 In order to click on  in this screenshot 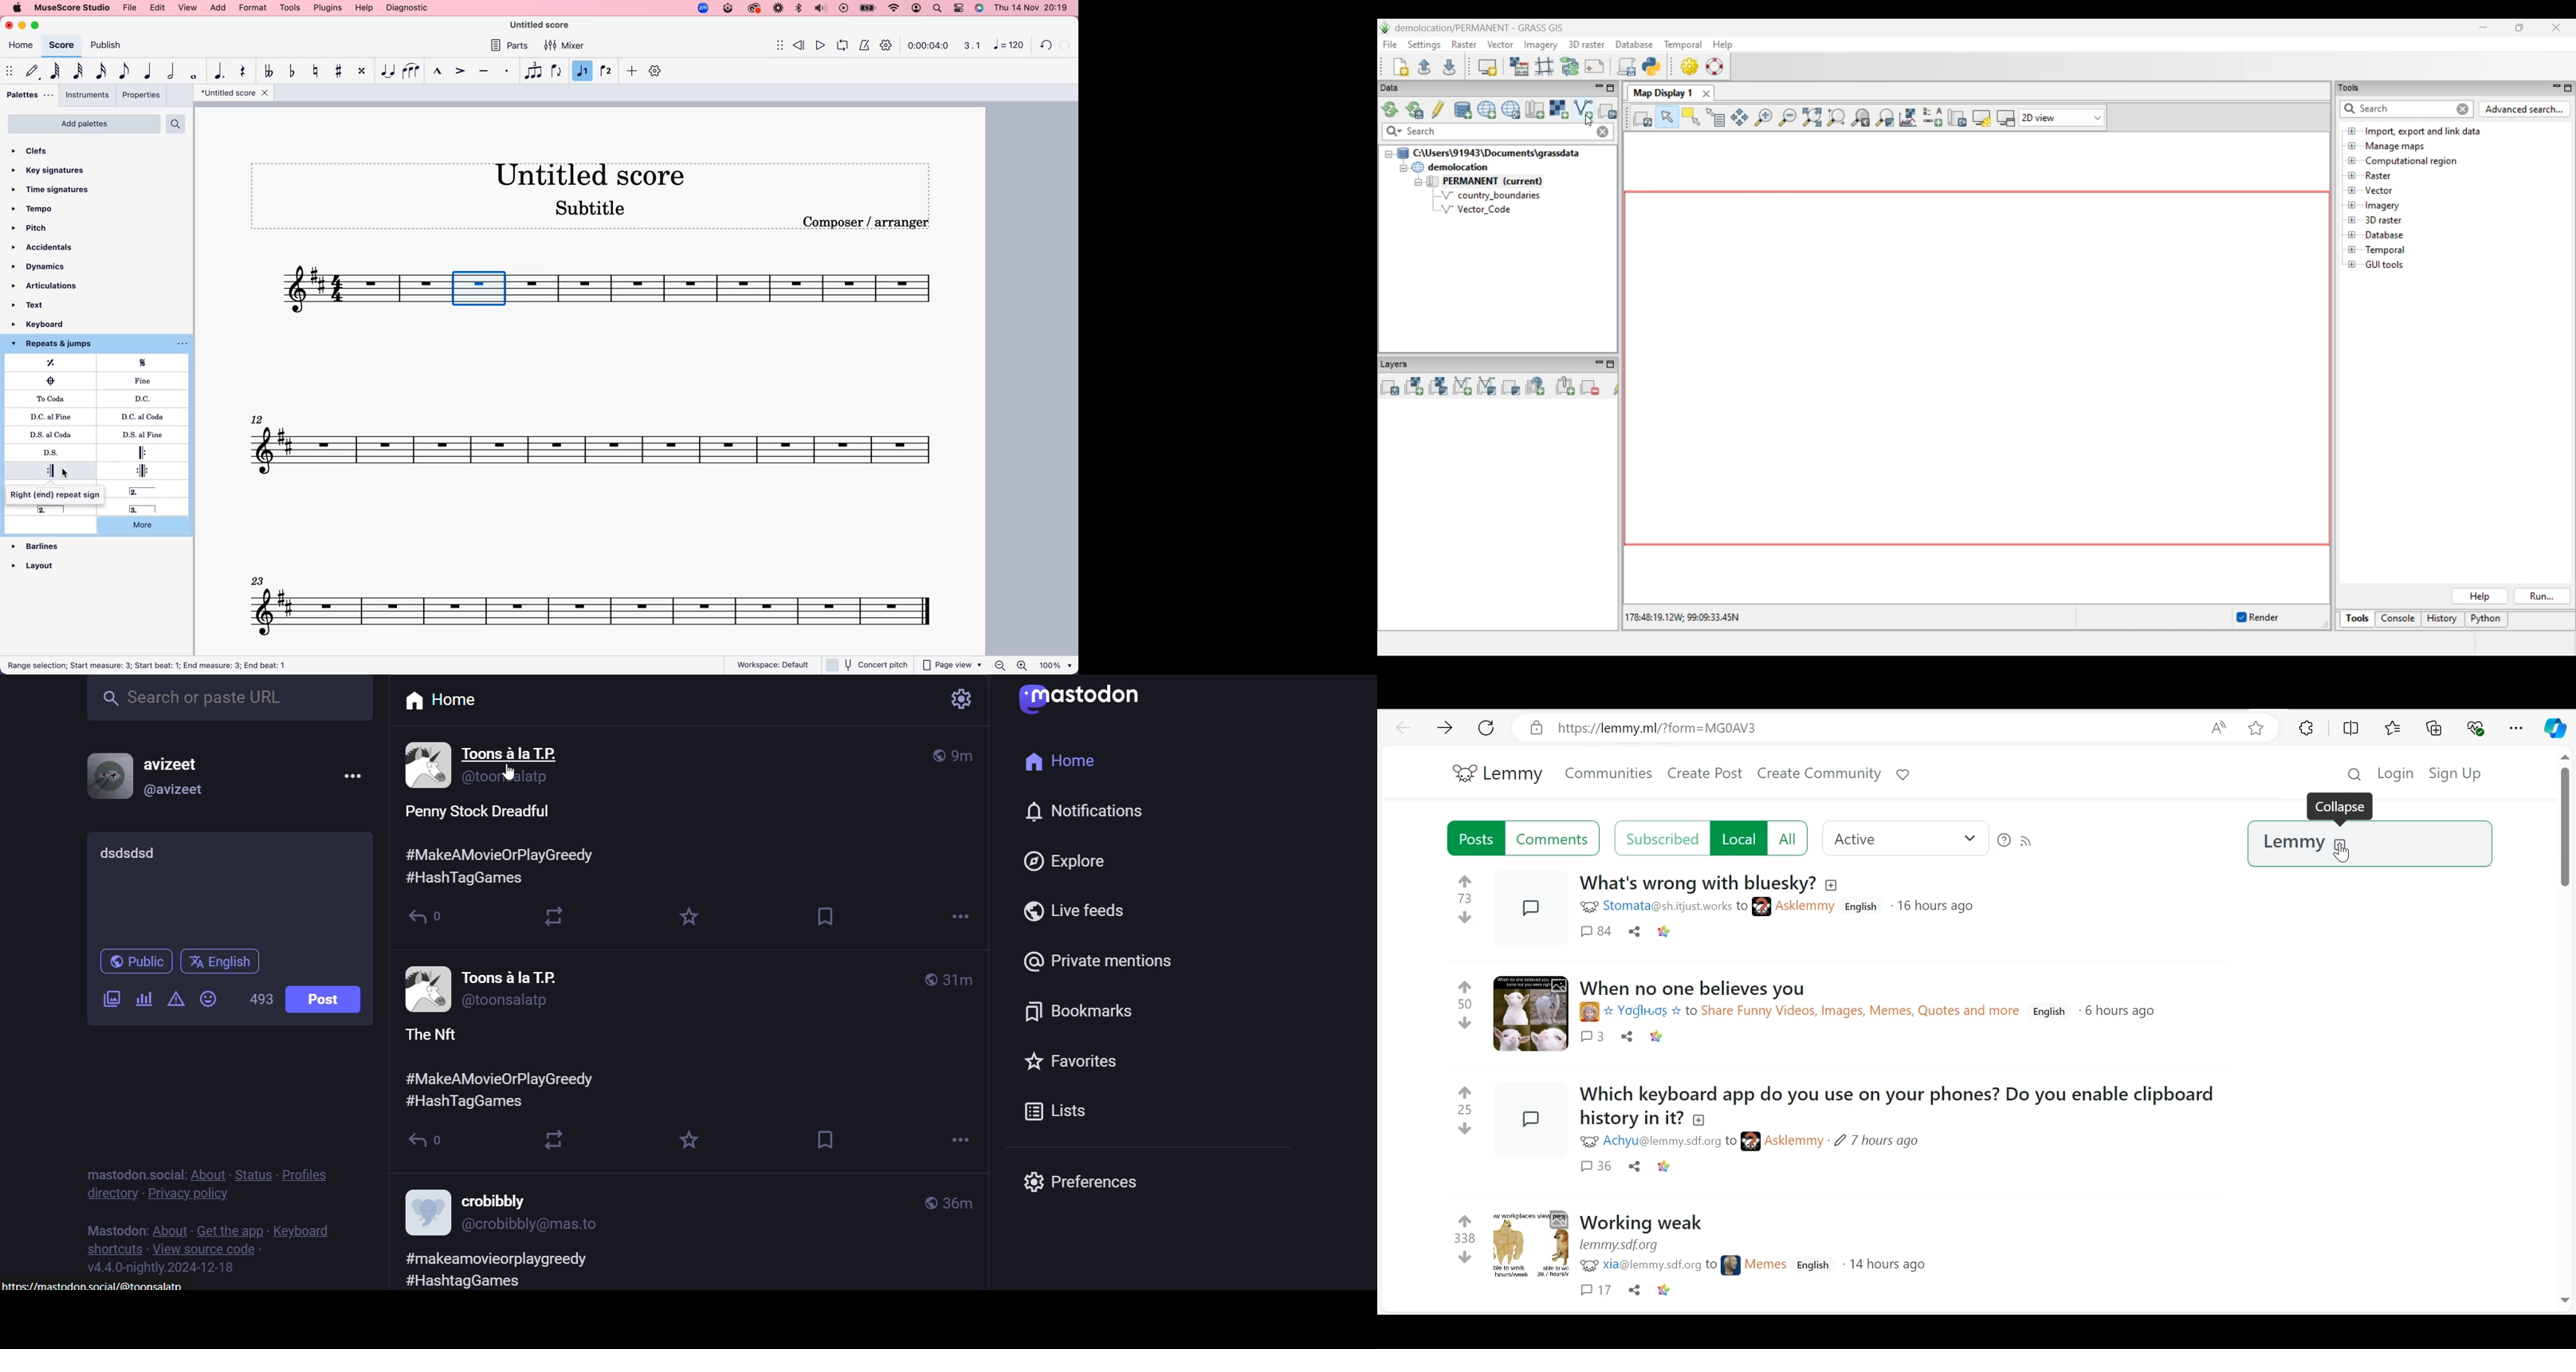, I will do `click(951, 980)`.